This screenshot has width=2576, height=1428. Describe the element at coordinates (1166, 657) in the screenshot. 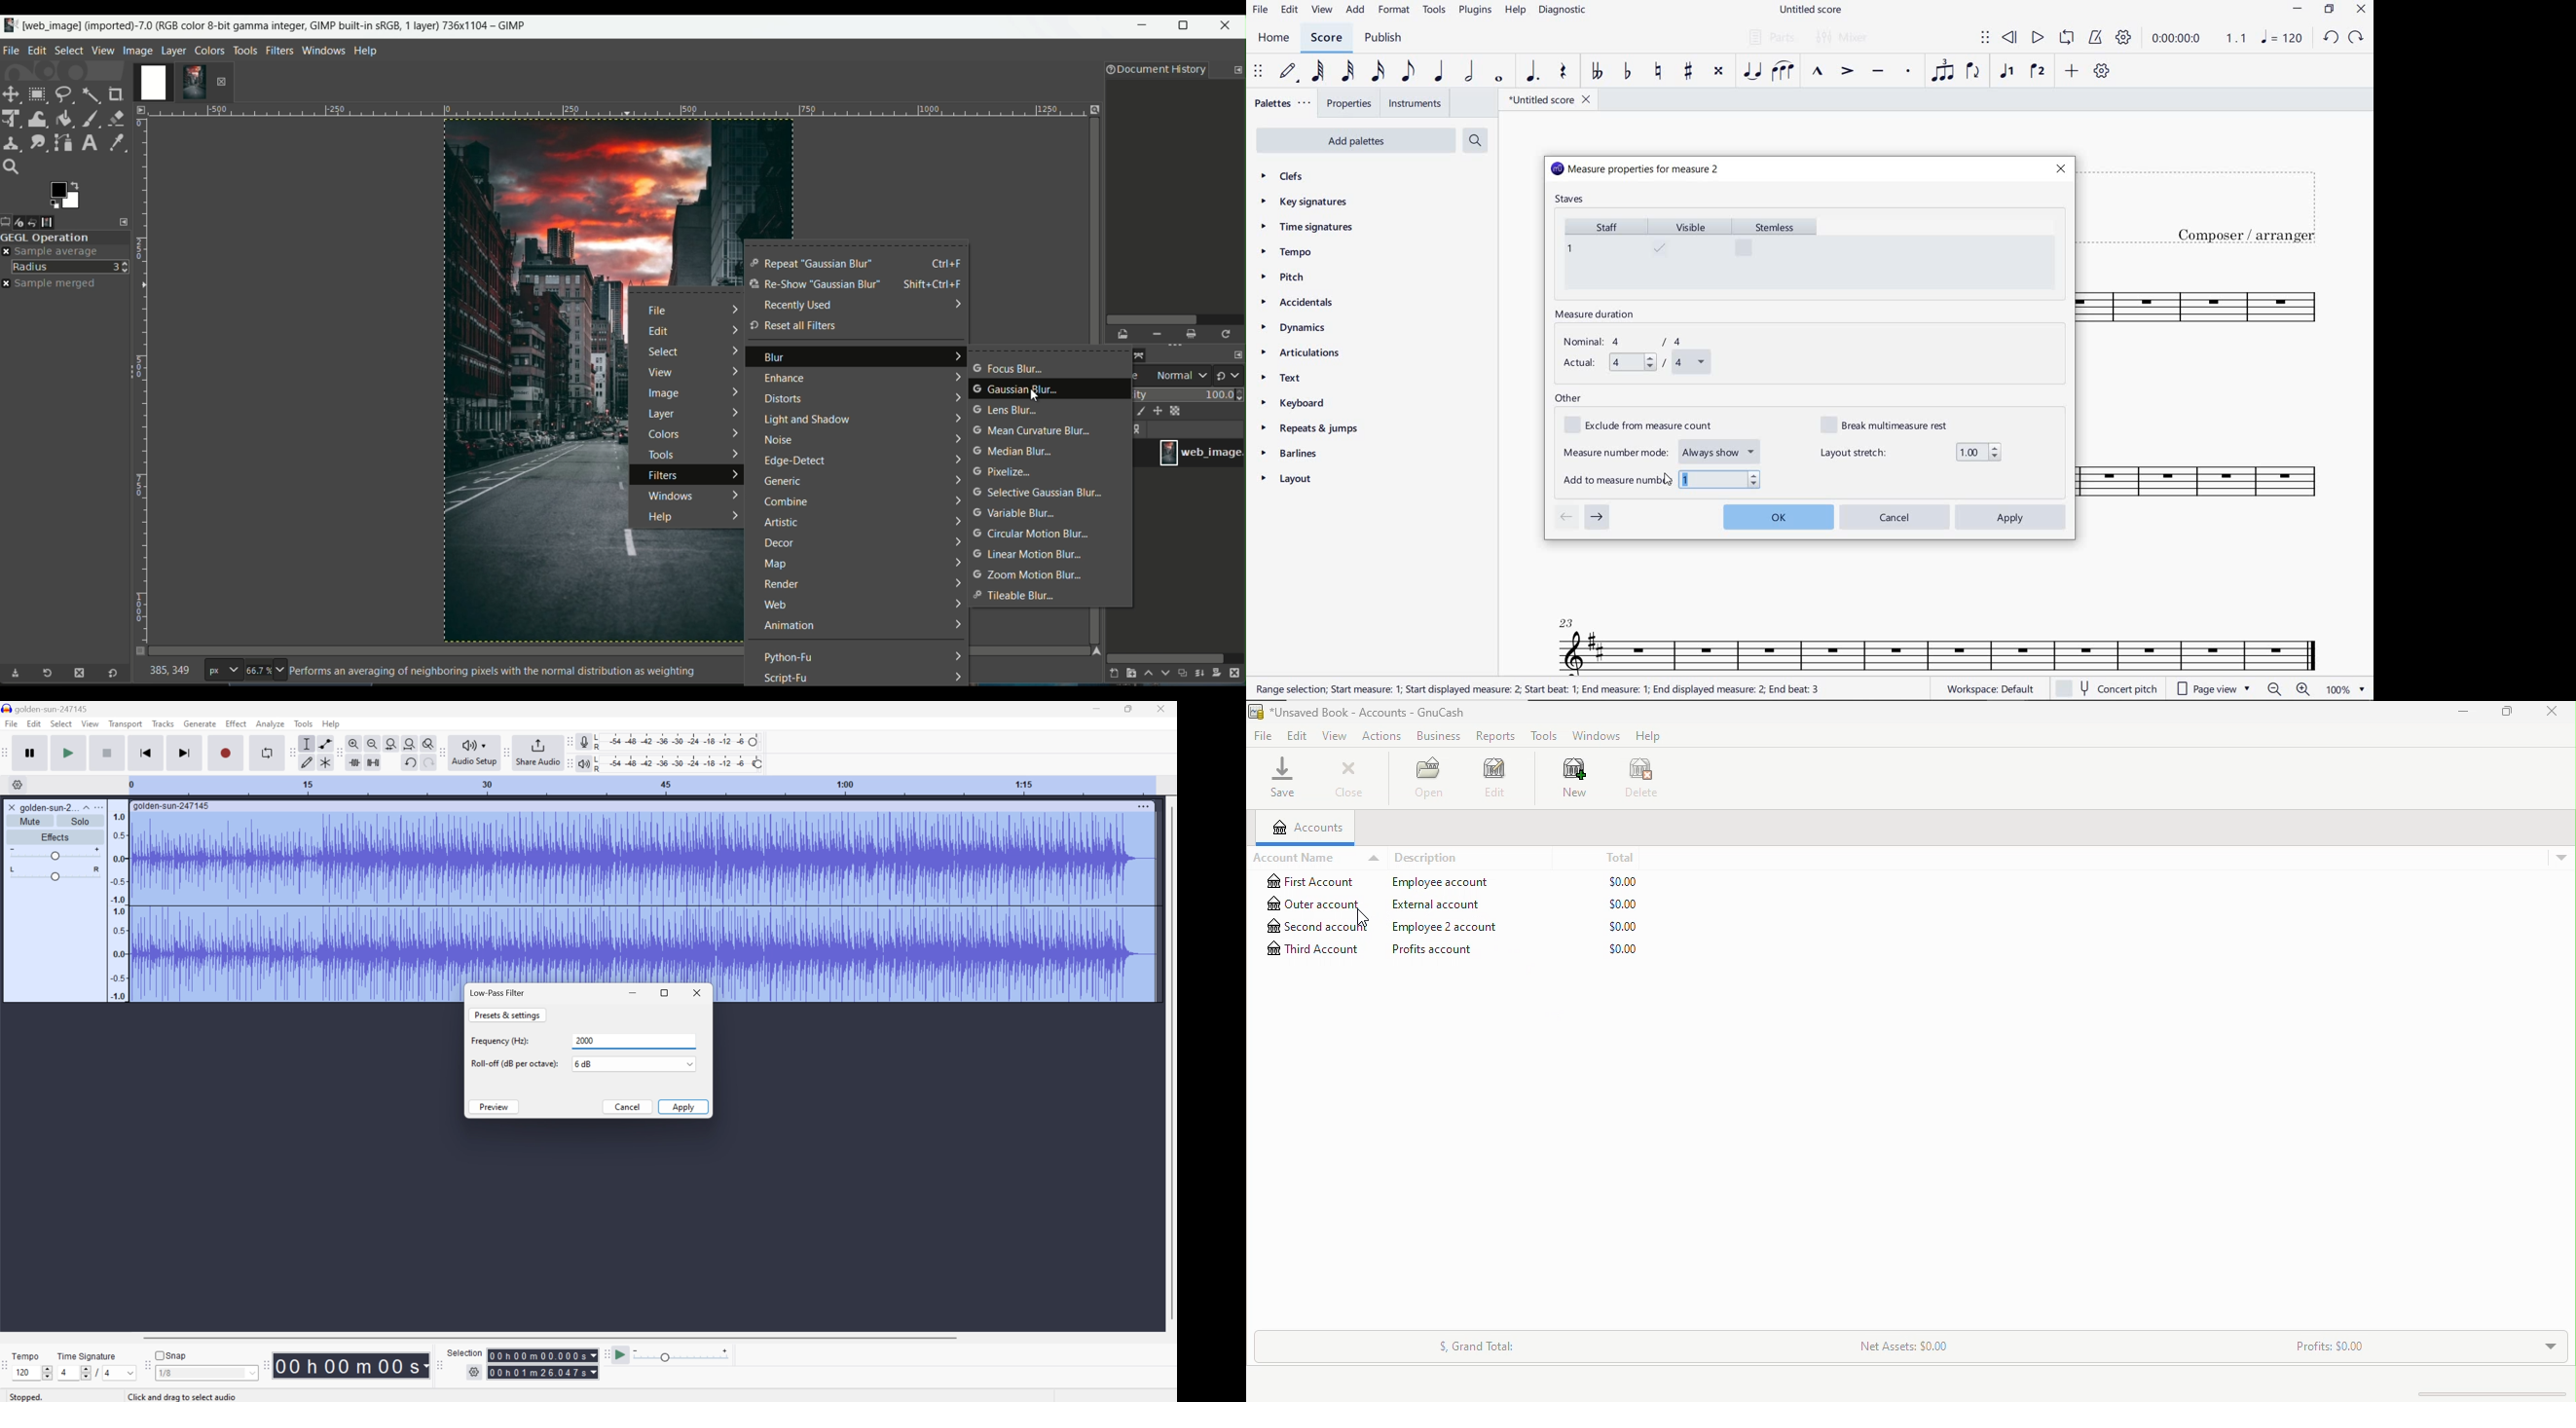

I see `scroll bar` at that location.